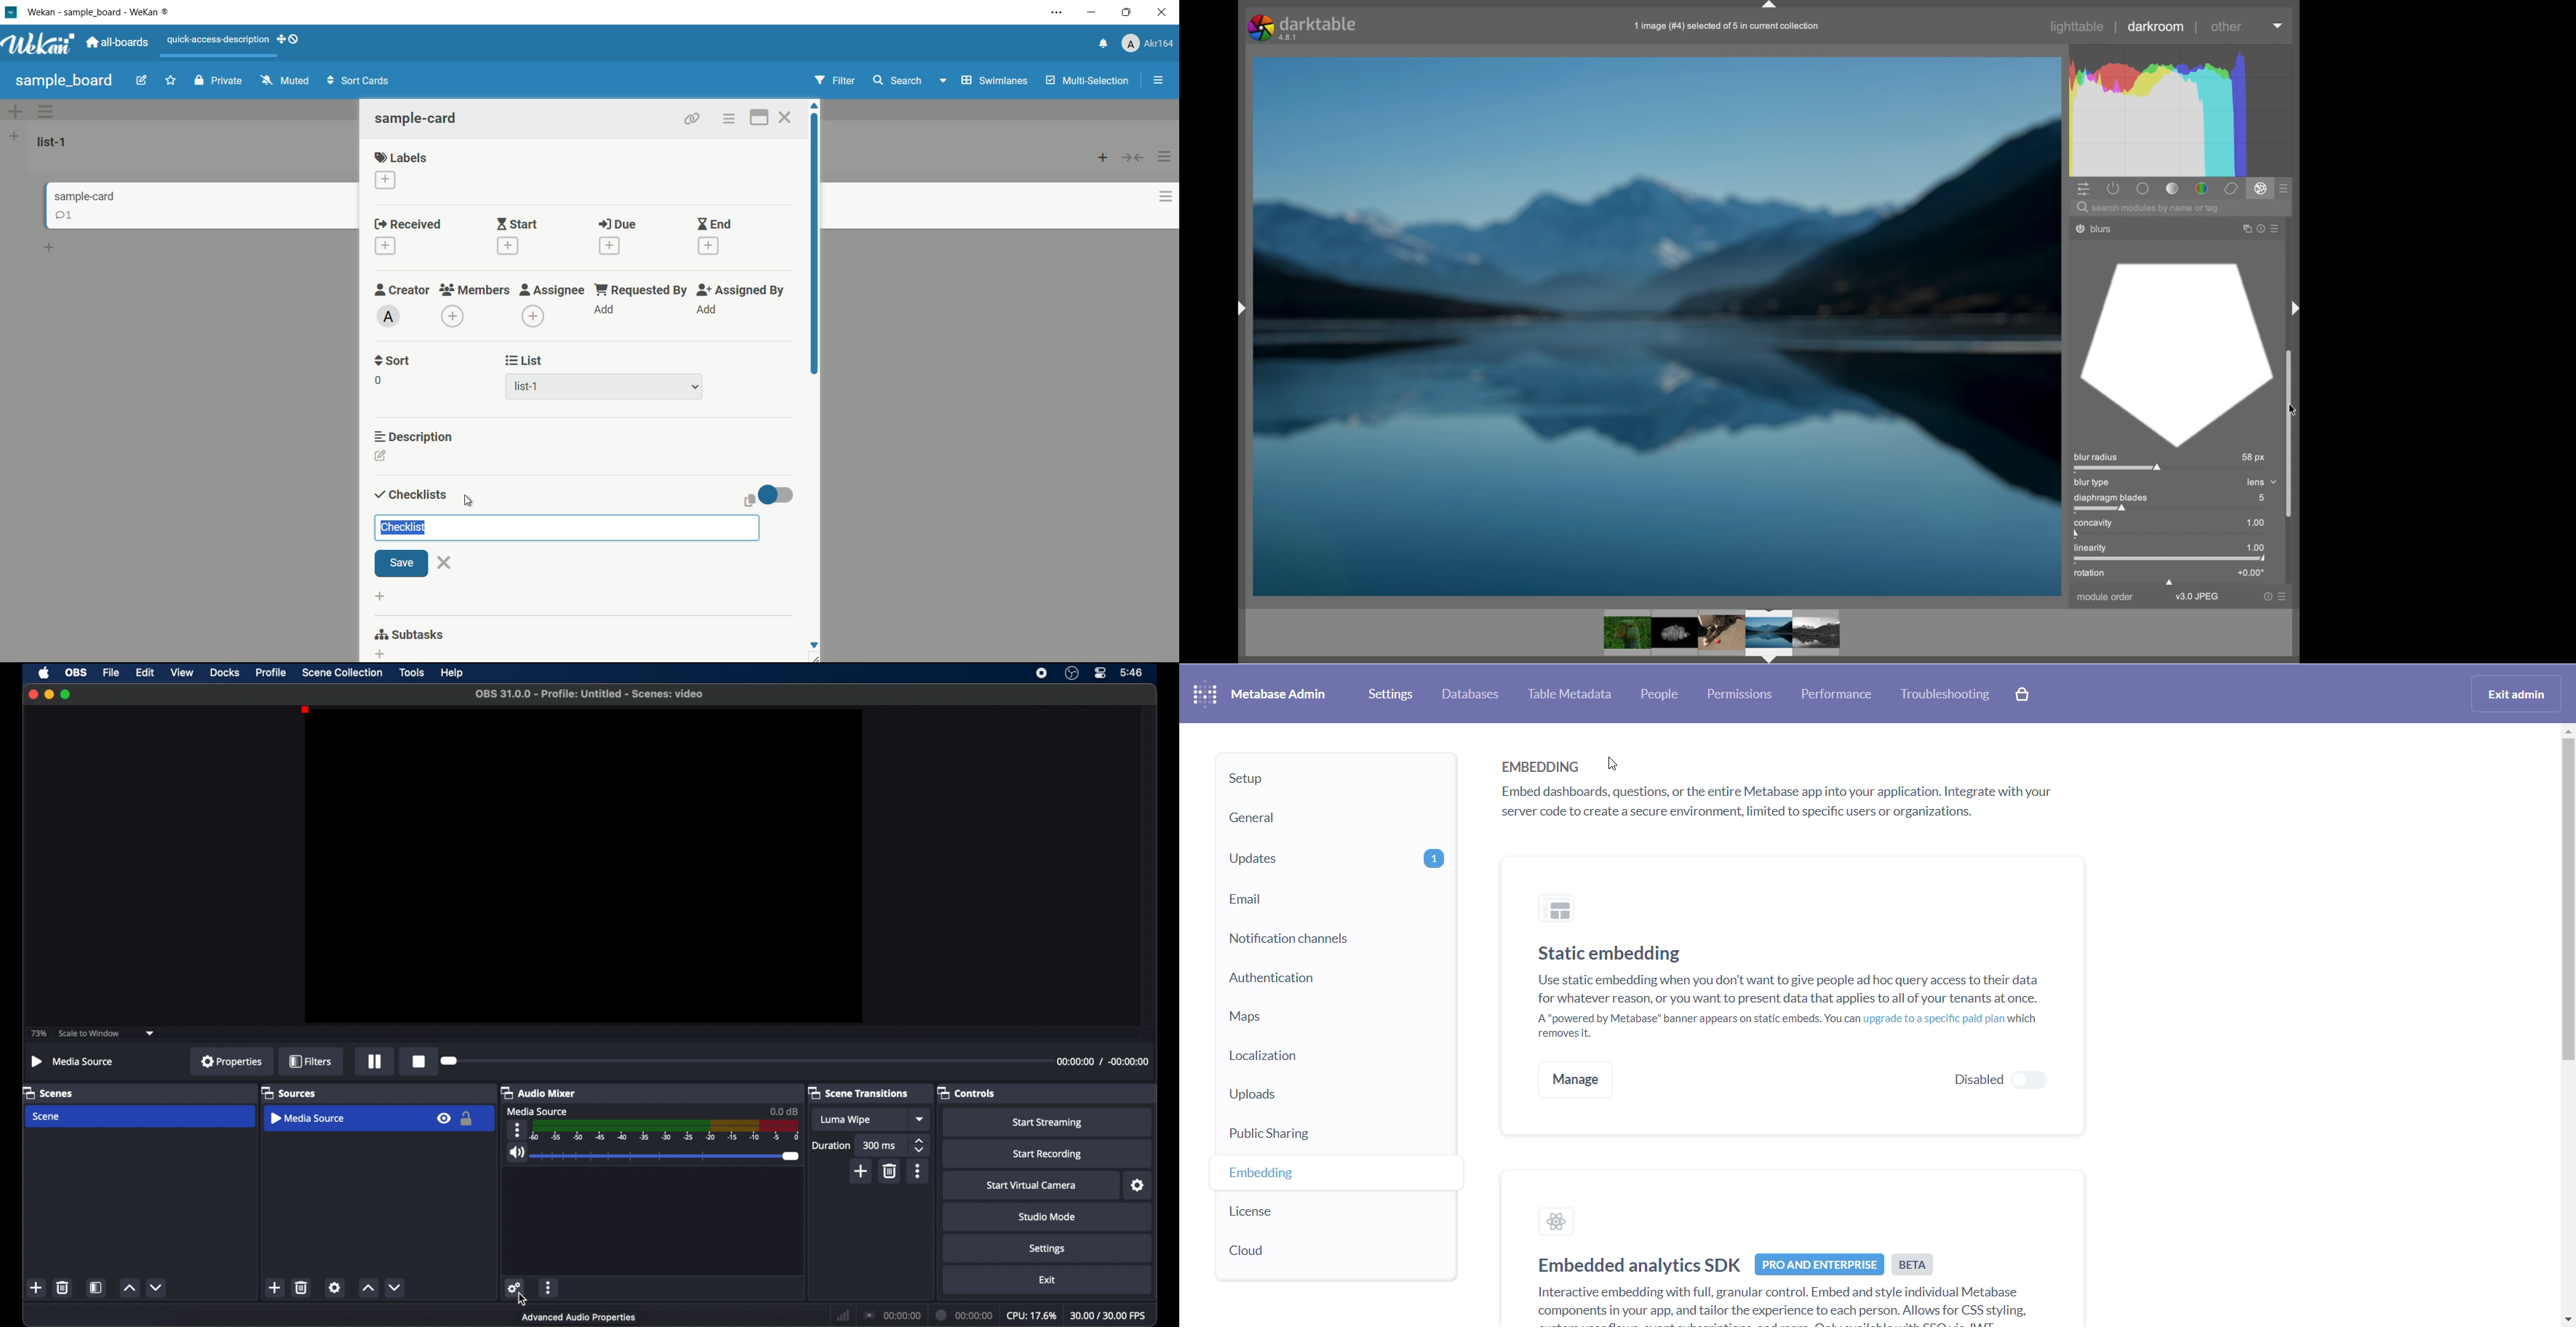 Image resolution: width=2576 pixels, height=1344 pixels. Describe the element at coordinates (1315, 1216) in the screenshot. I see `license` at that location.